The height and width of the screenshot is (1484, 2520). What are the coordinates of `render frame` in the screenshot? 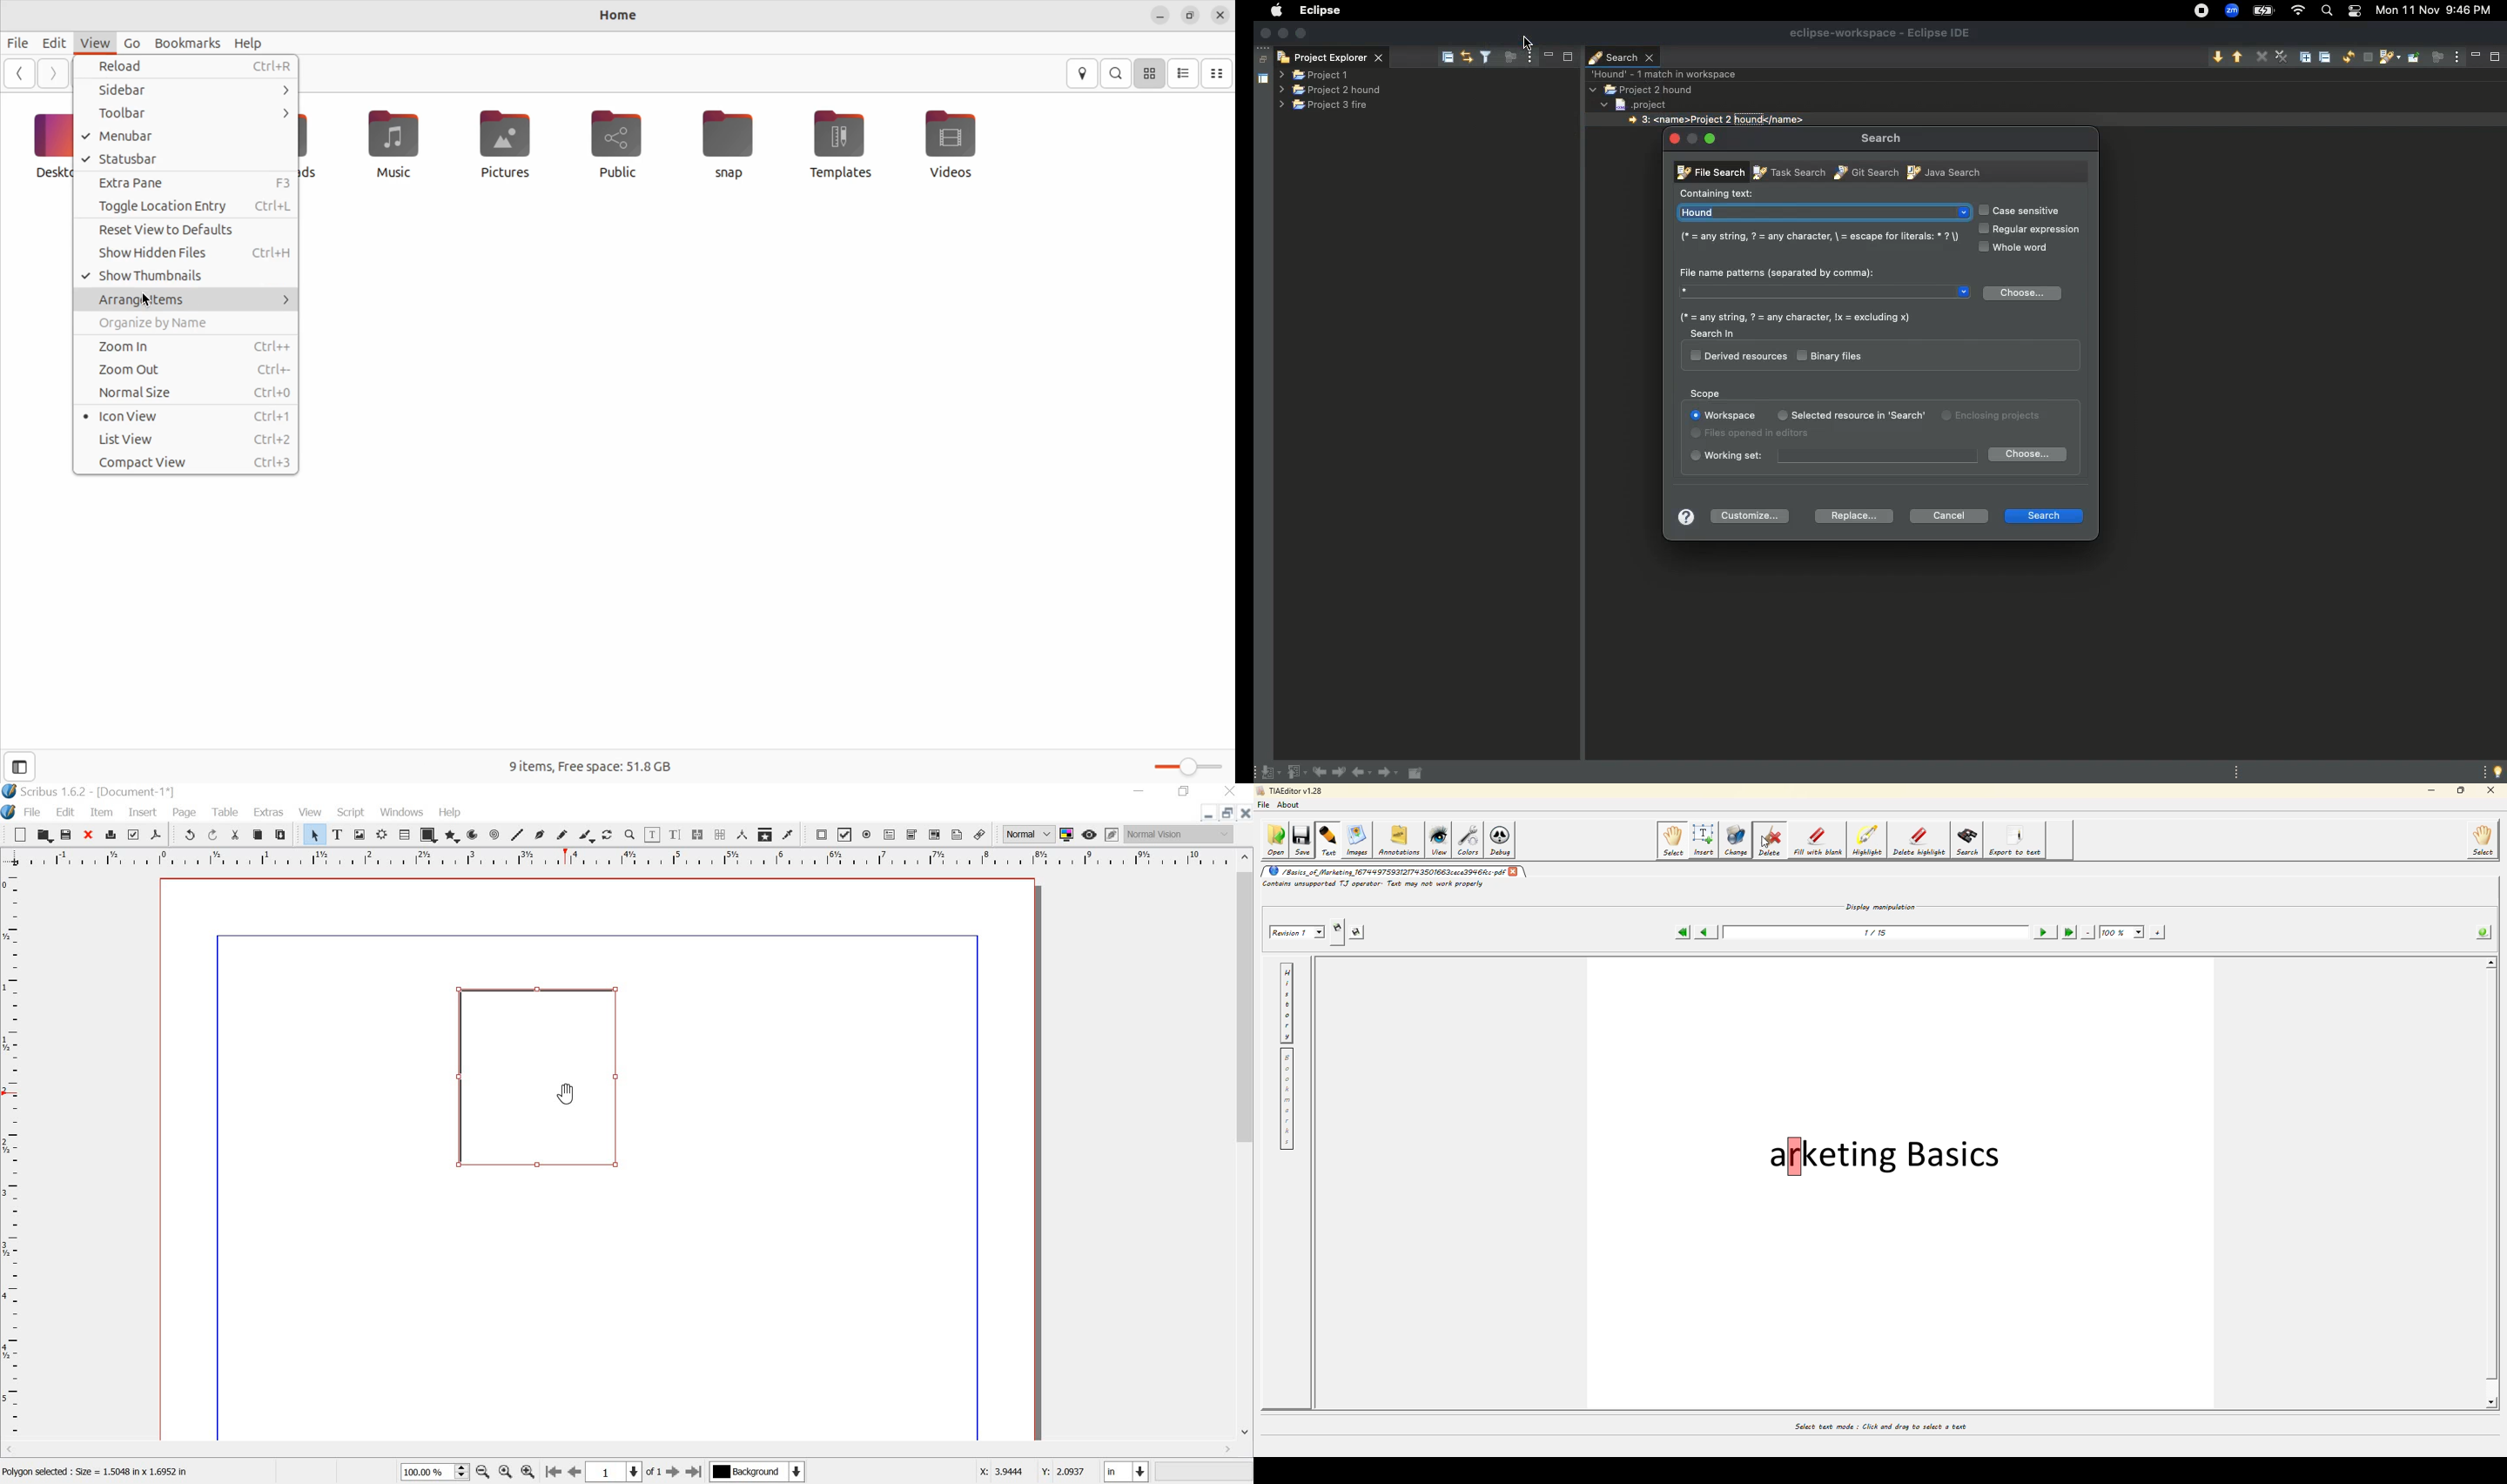 It's located at (381, 836).